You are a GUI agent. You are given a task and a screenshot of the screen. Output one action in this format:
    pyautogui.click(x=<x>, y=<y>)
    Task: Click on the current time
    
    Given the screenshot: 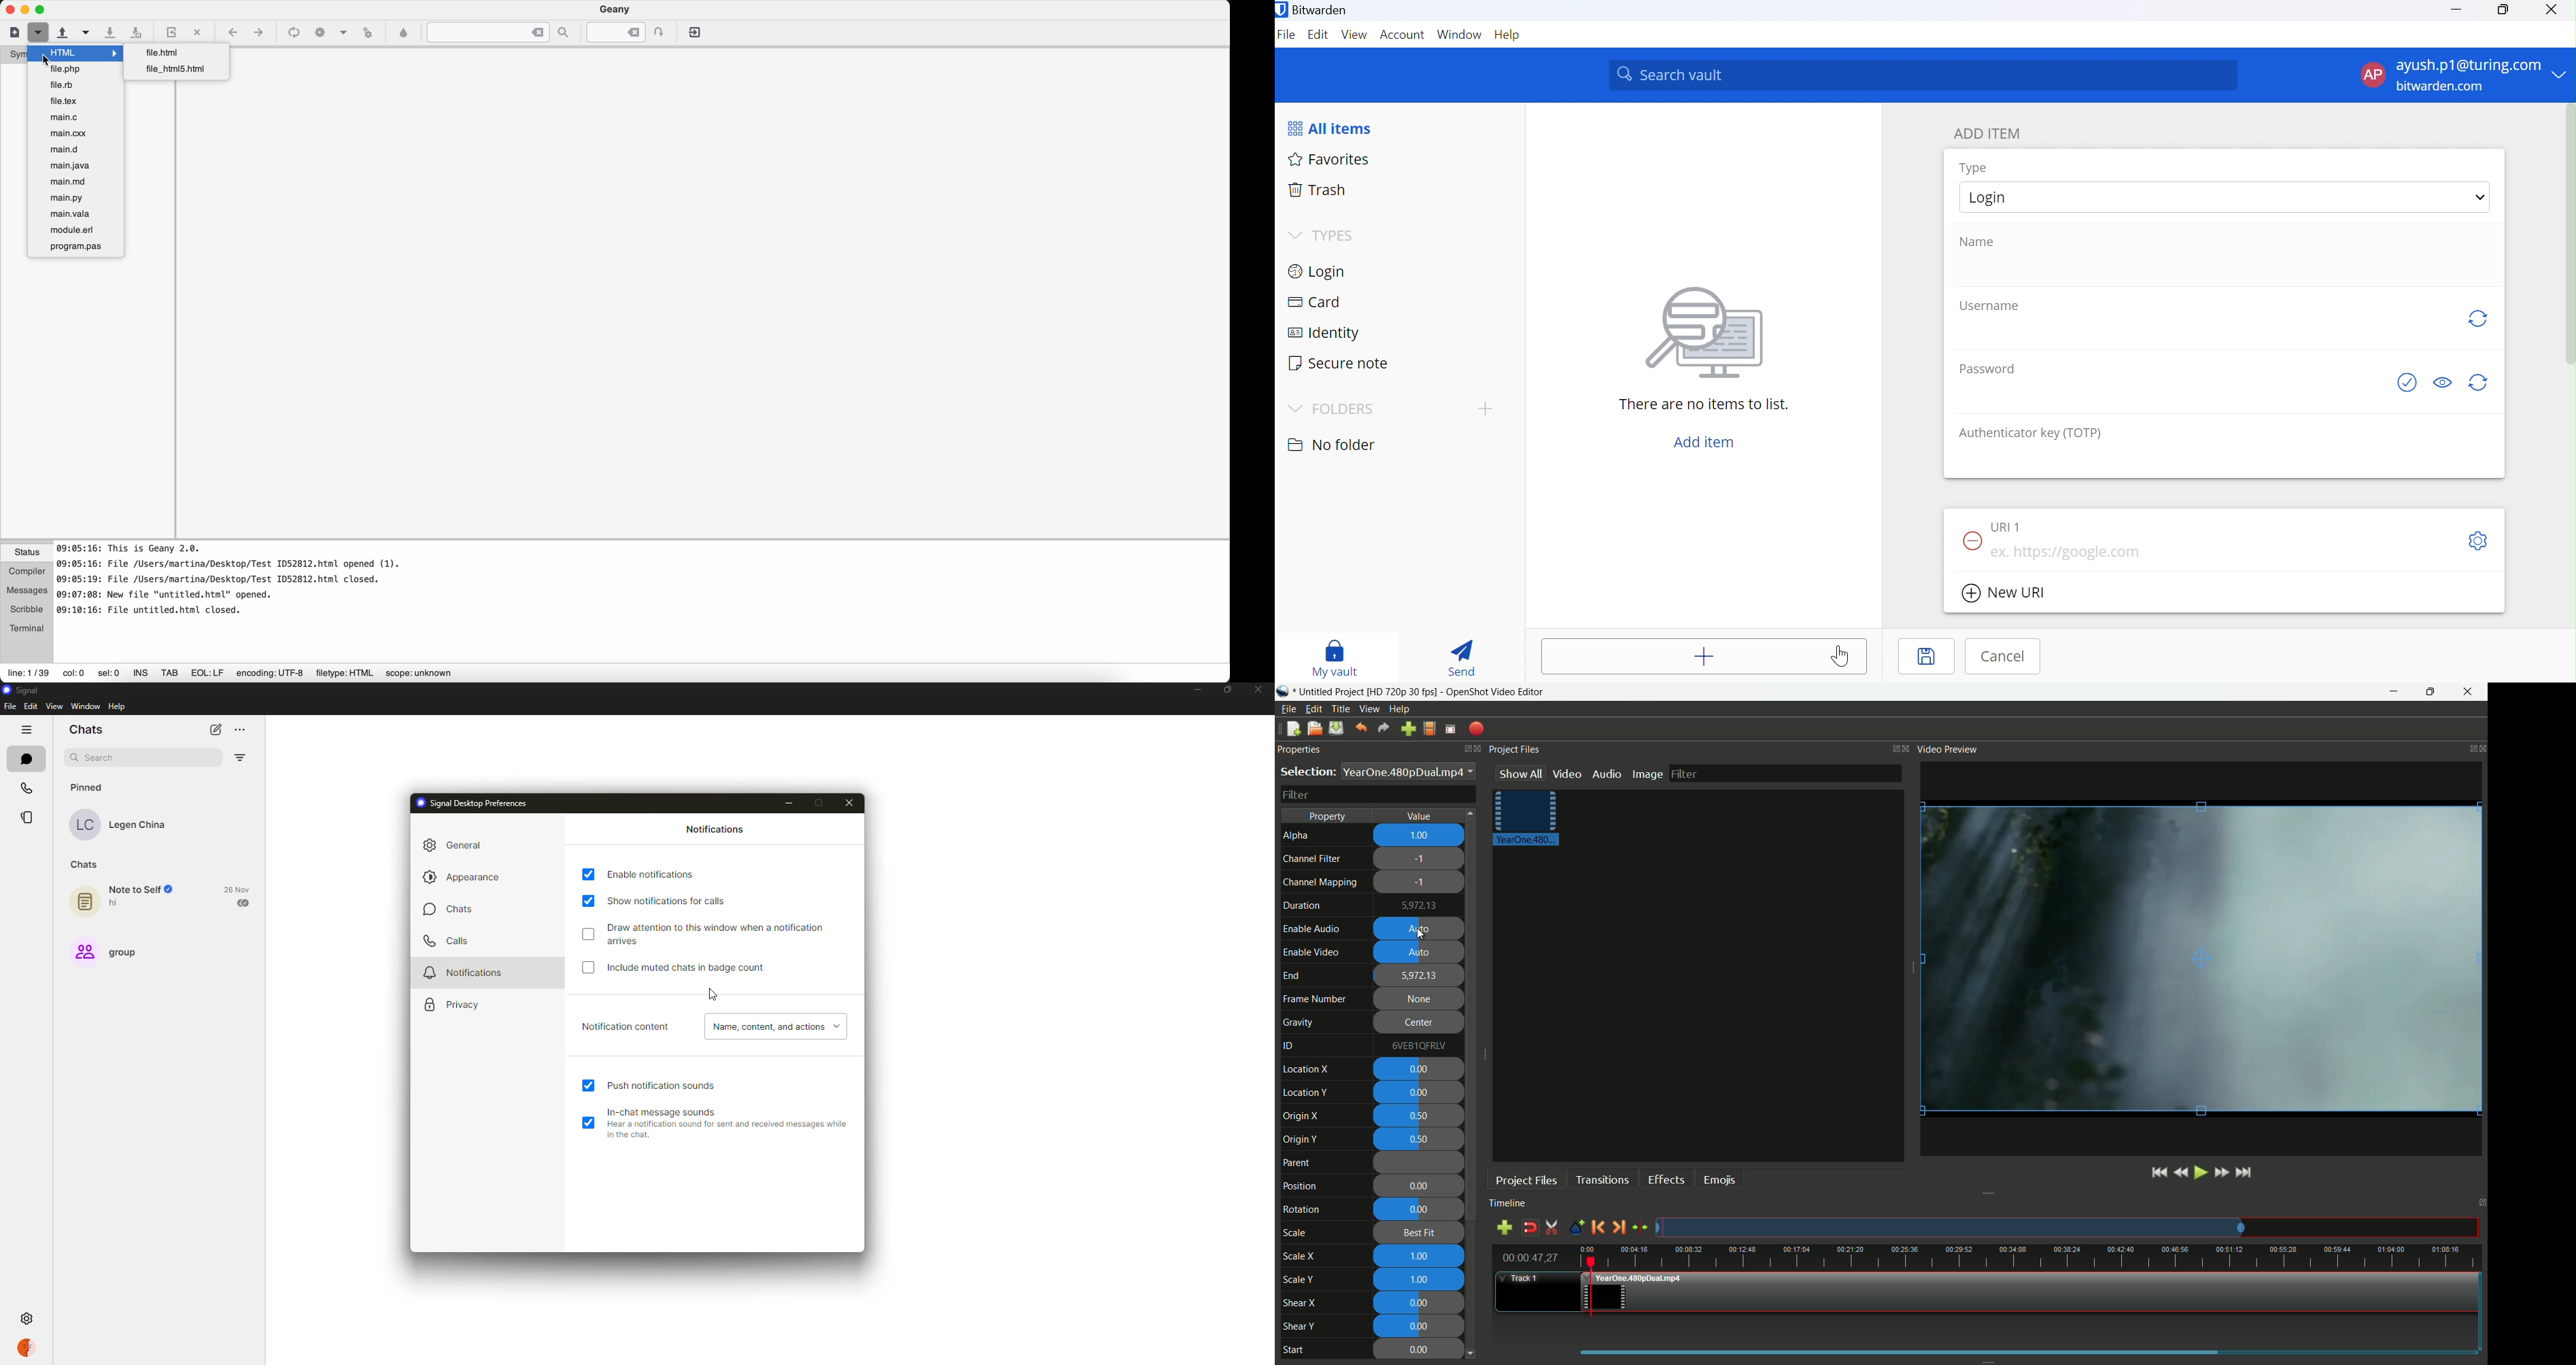 What is the action you would take?
    pyautogui.click(x=1529, y=1258)
    